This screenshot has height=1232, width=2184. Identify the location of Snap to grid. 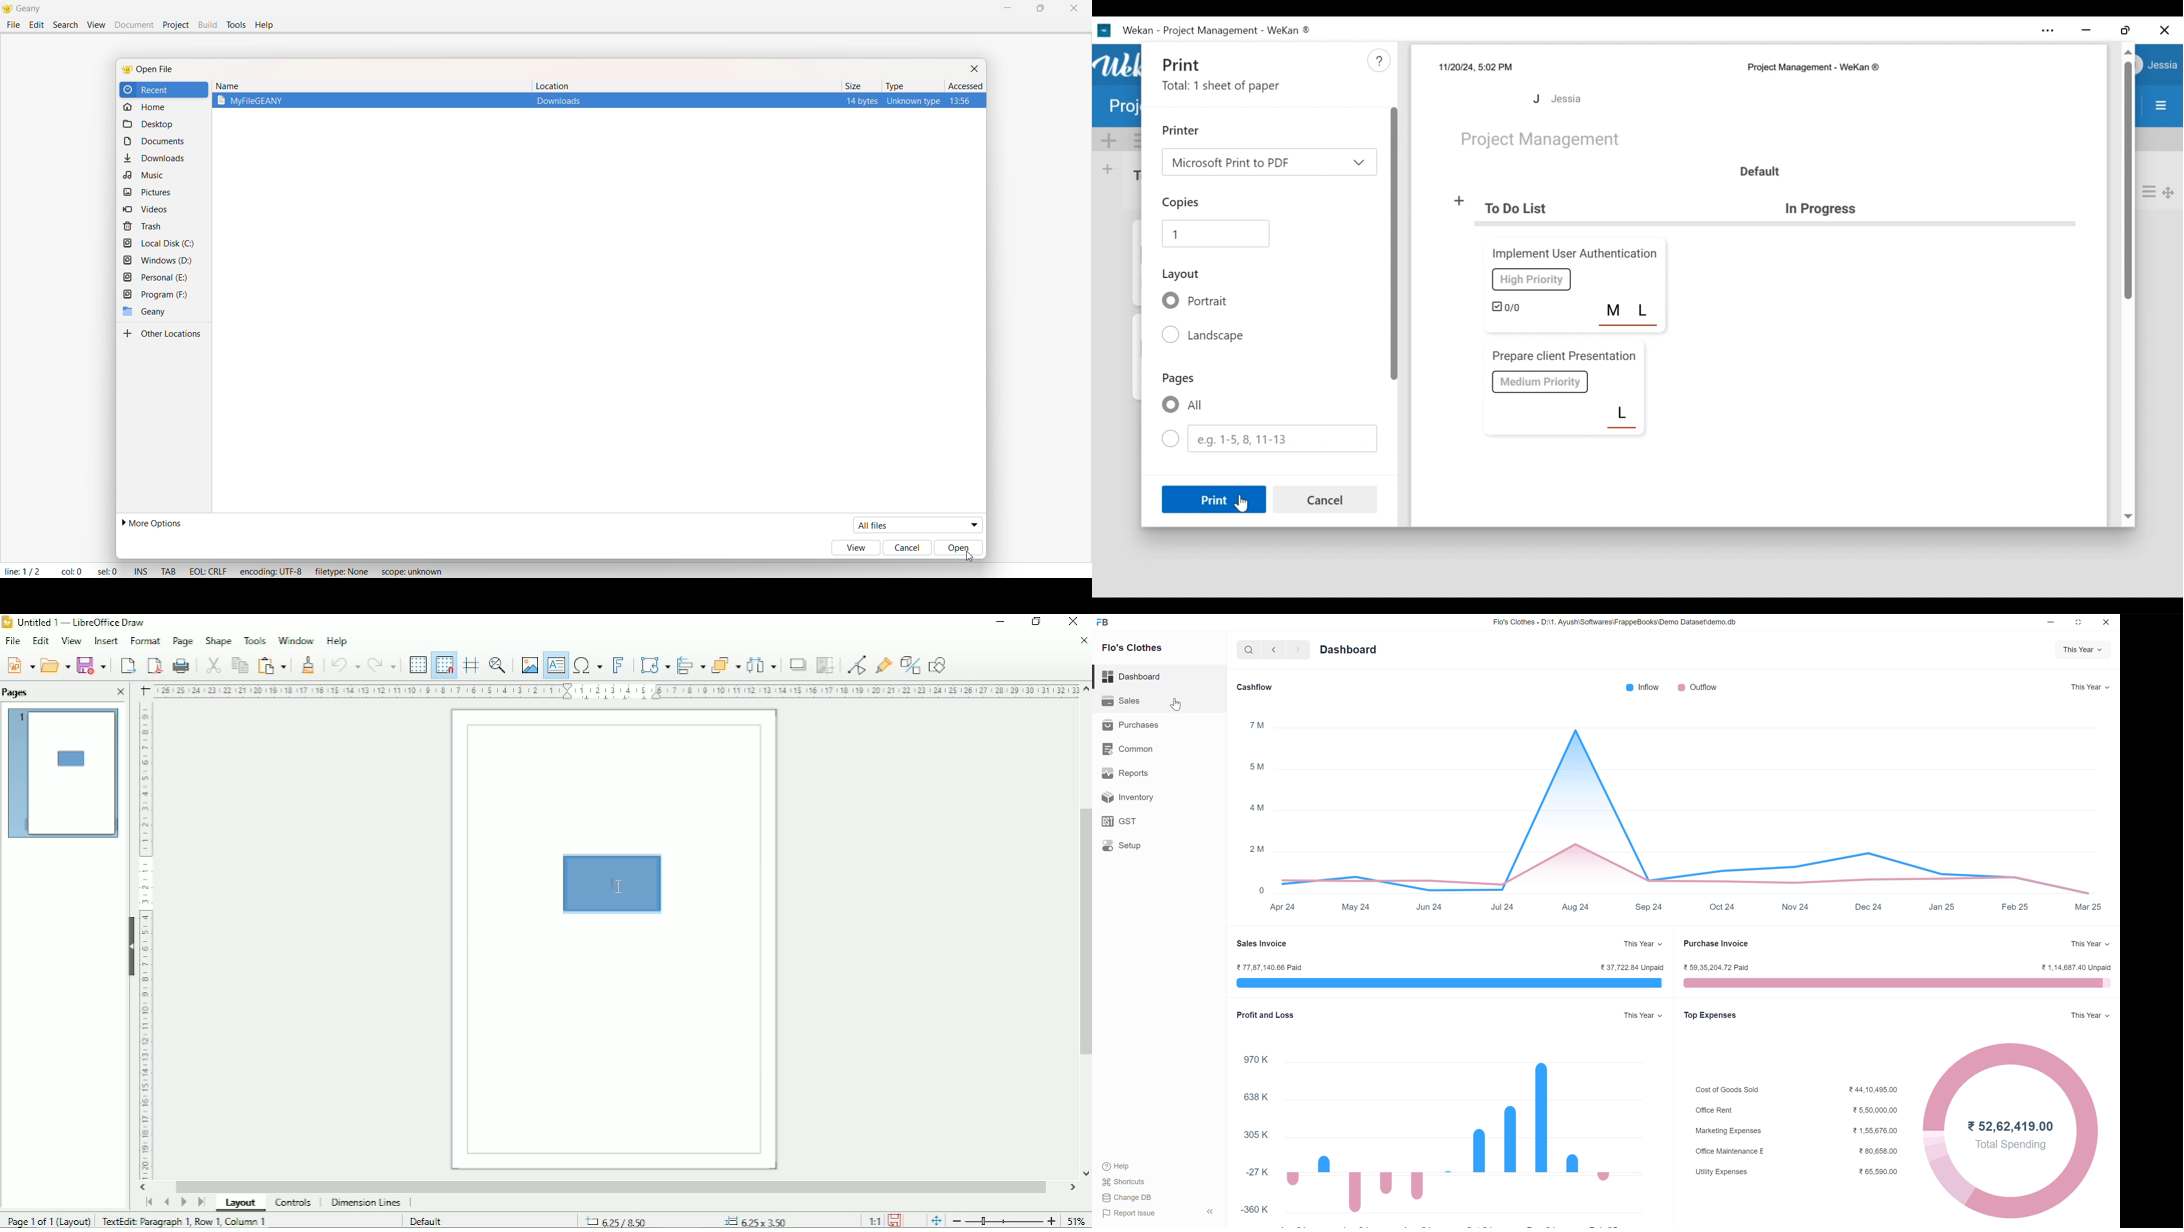
(443, 665).